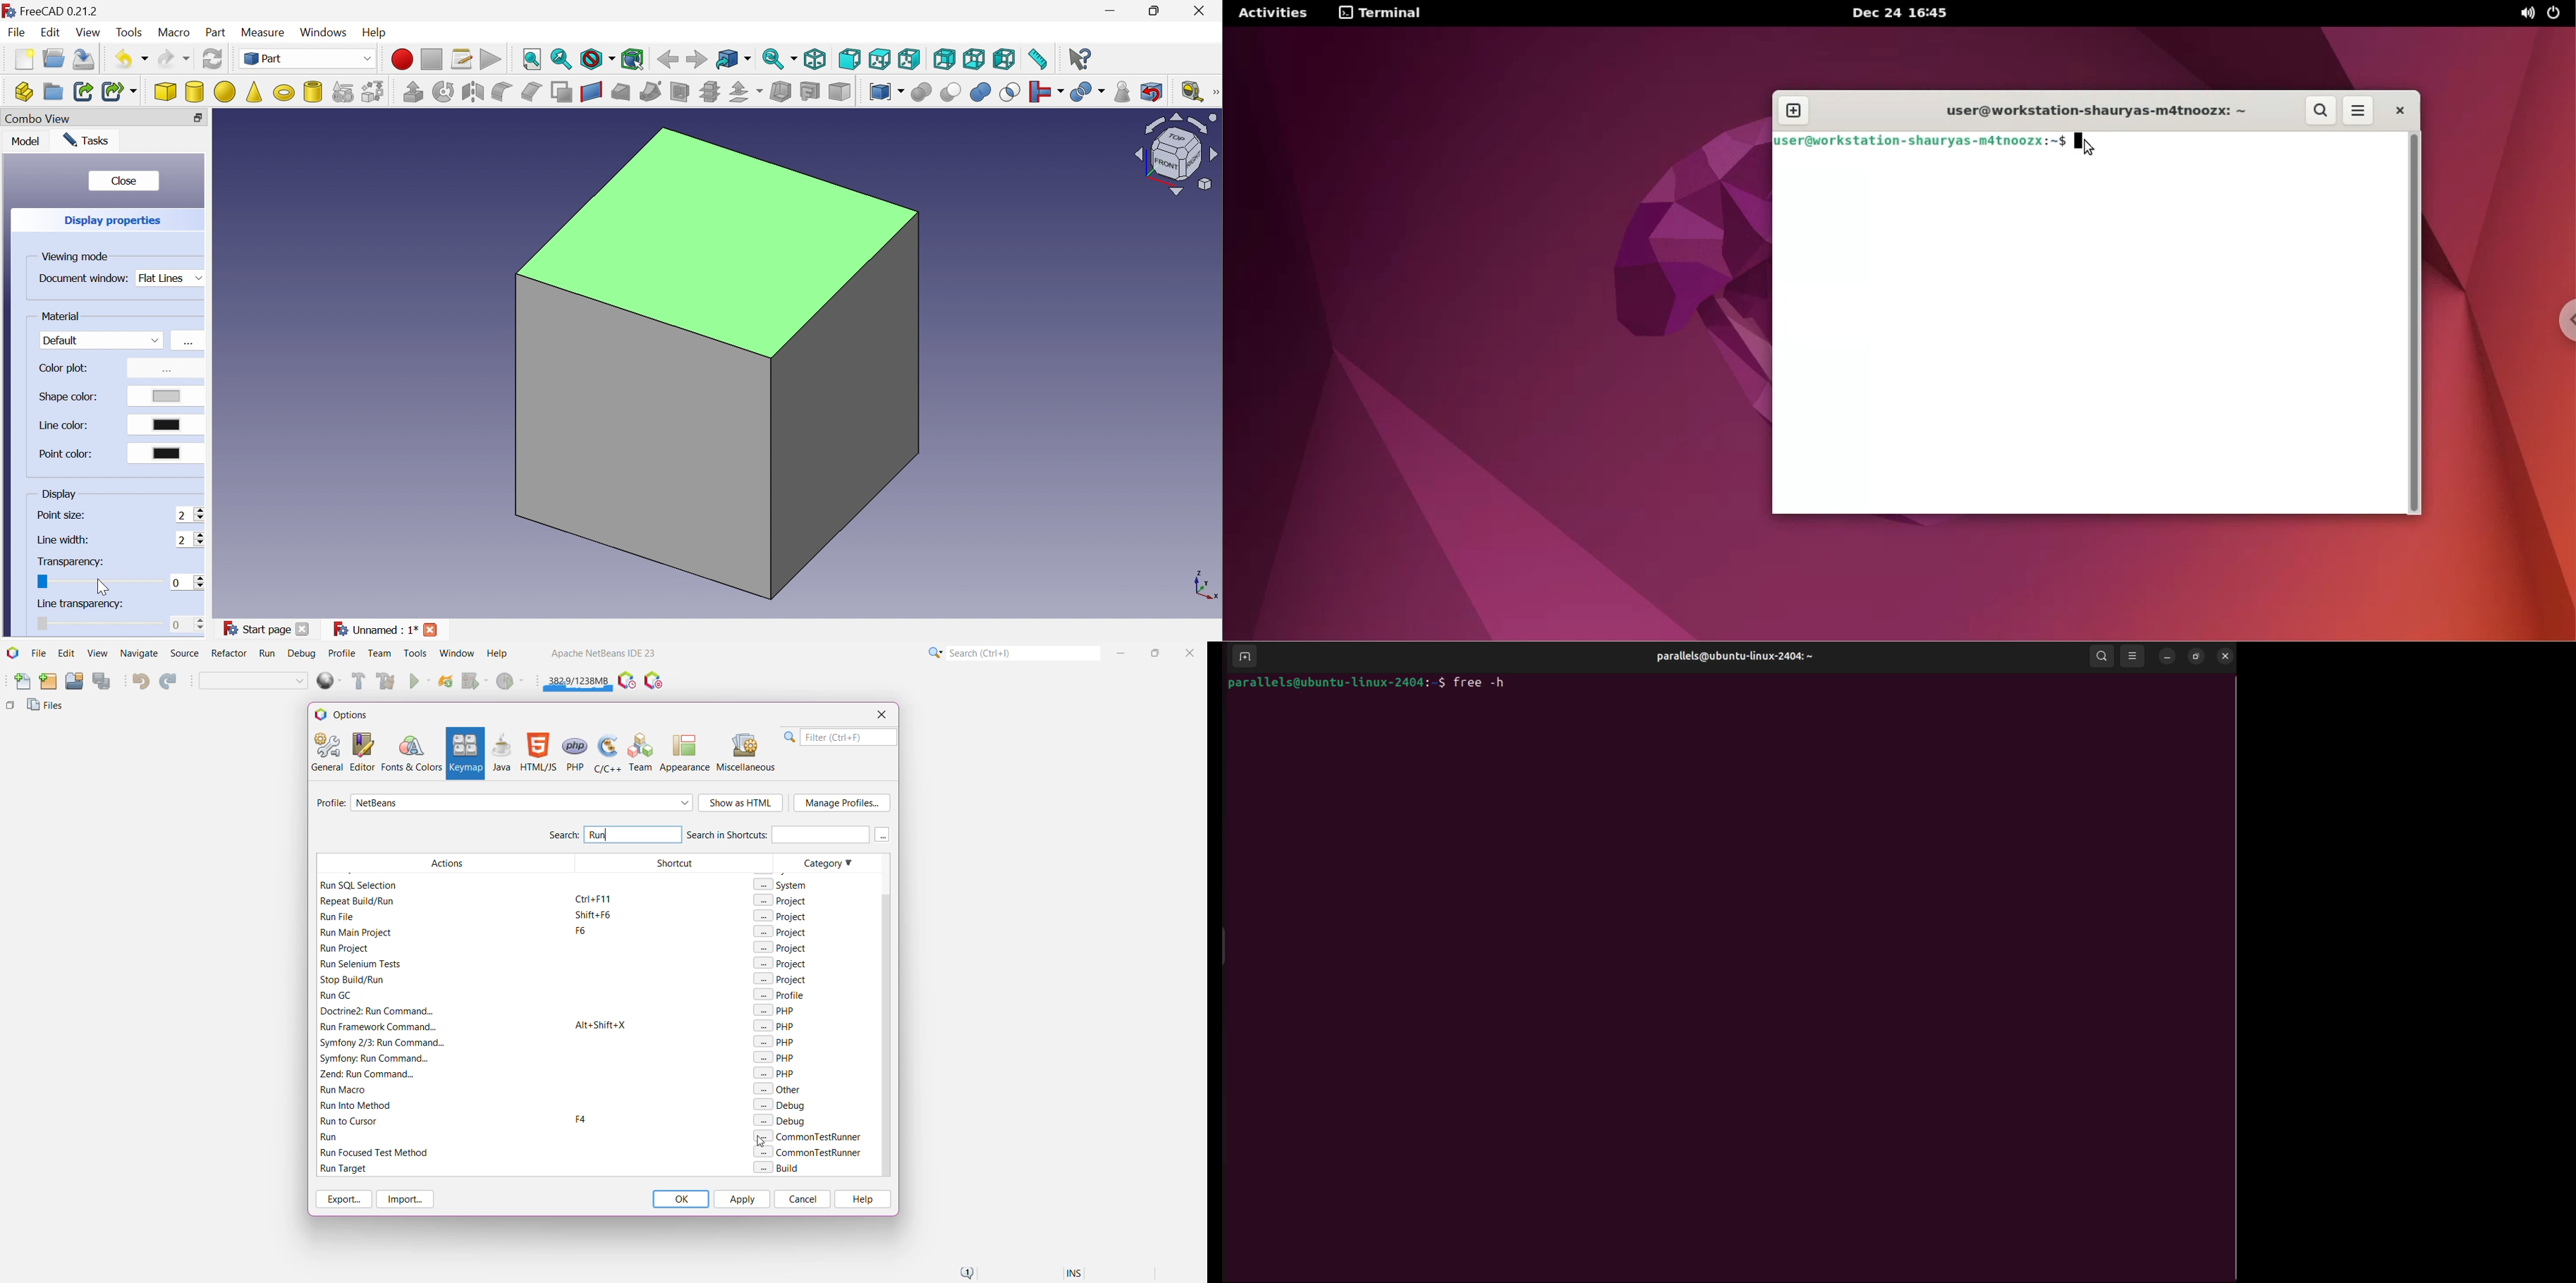 This screenshot has height=1288, width=2576. I want to click on Search, so click(563, 836).